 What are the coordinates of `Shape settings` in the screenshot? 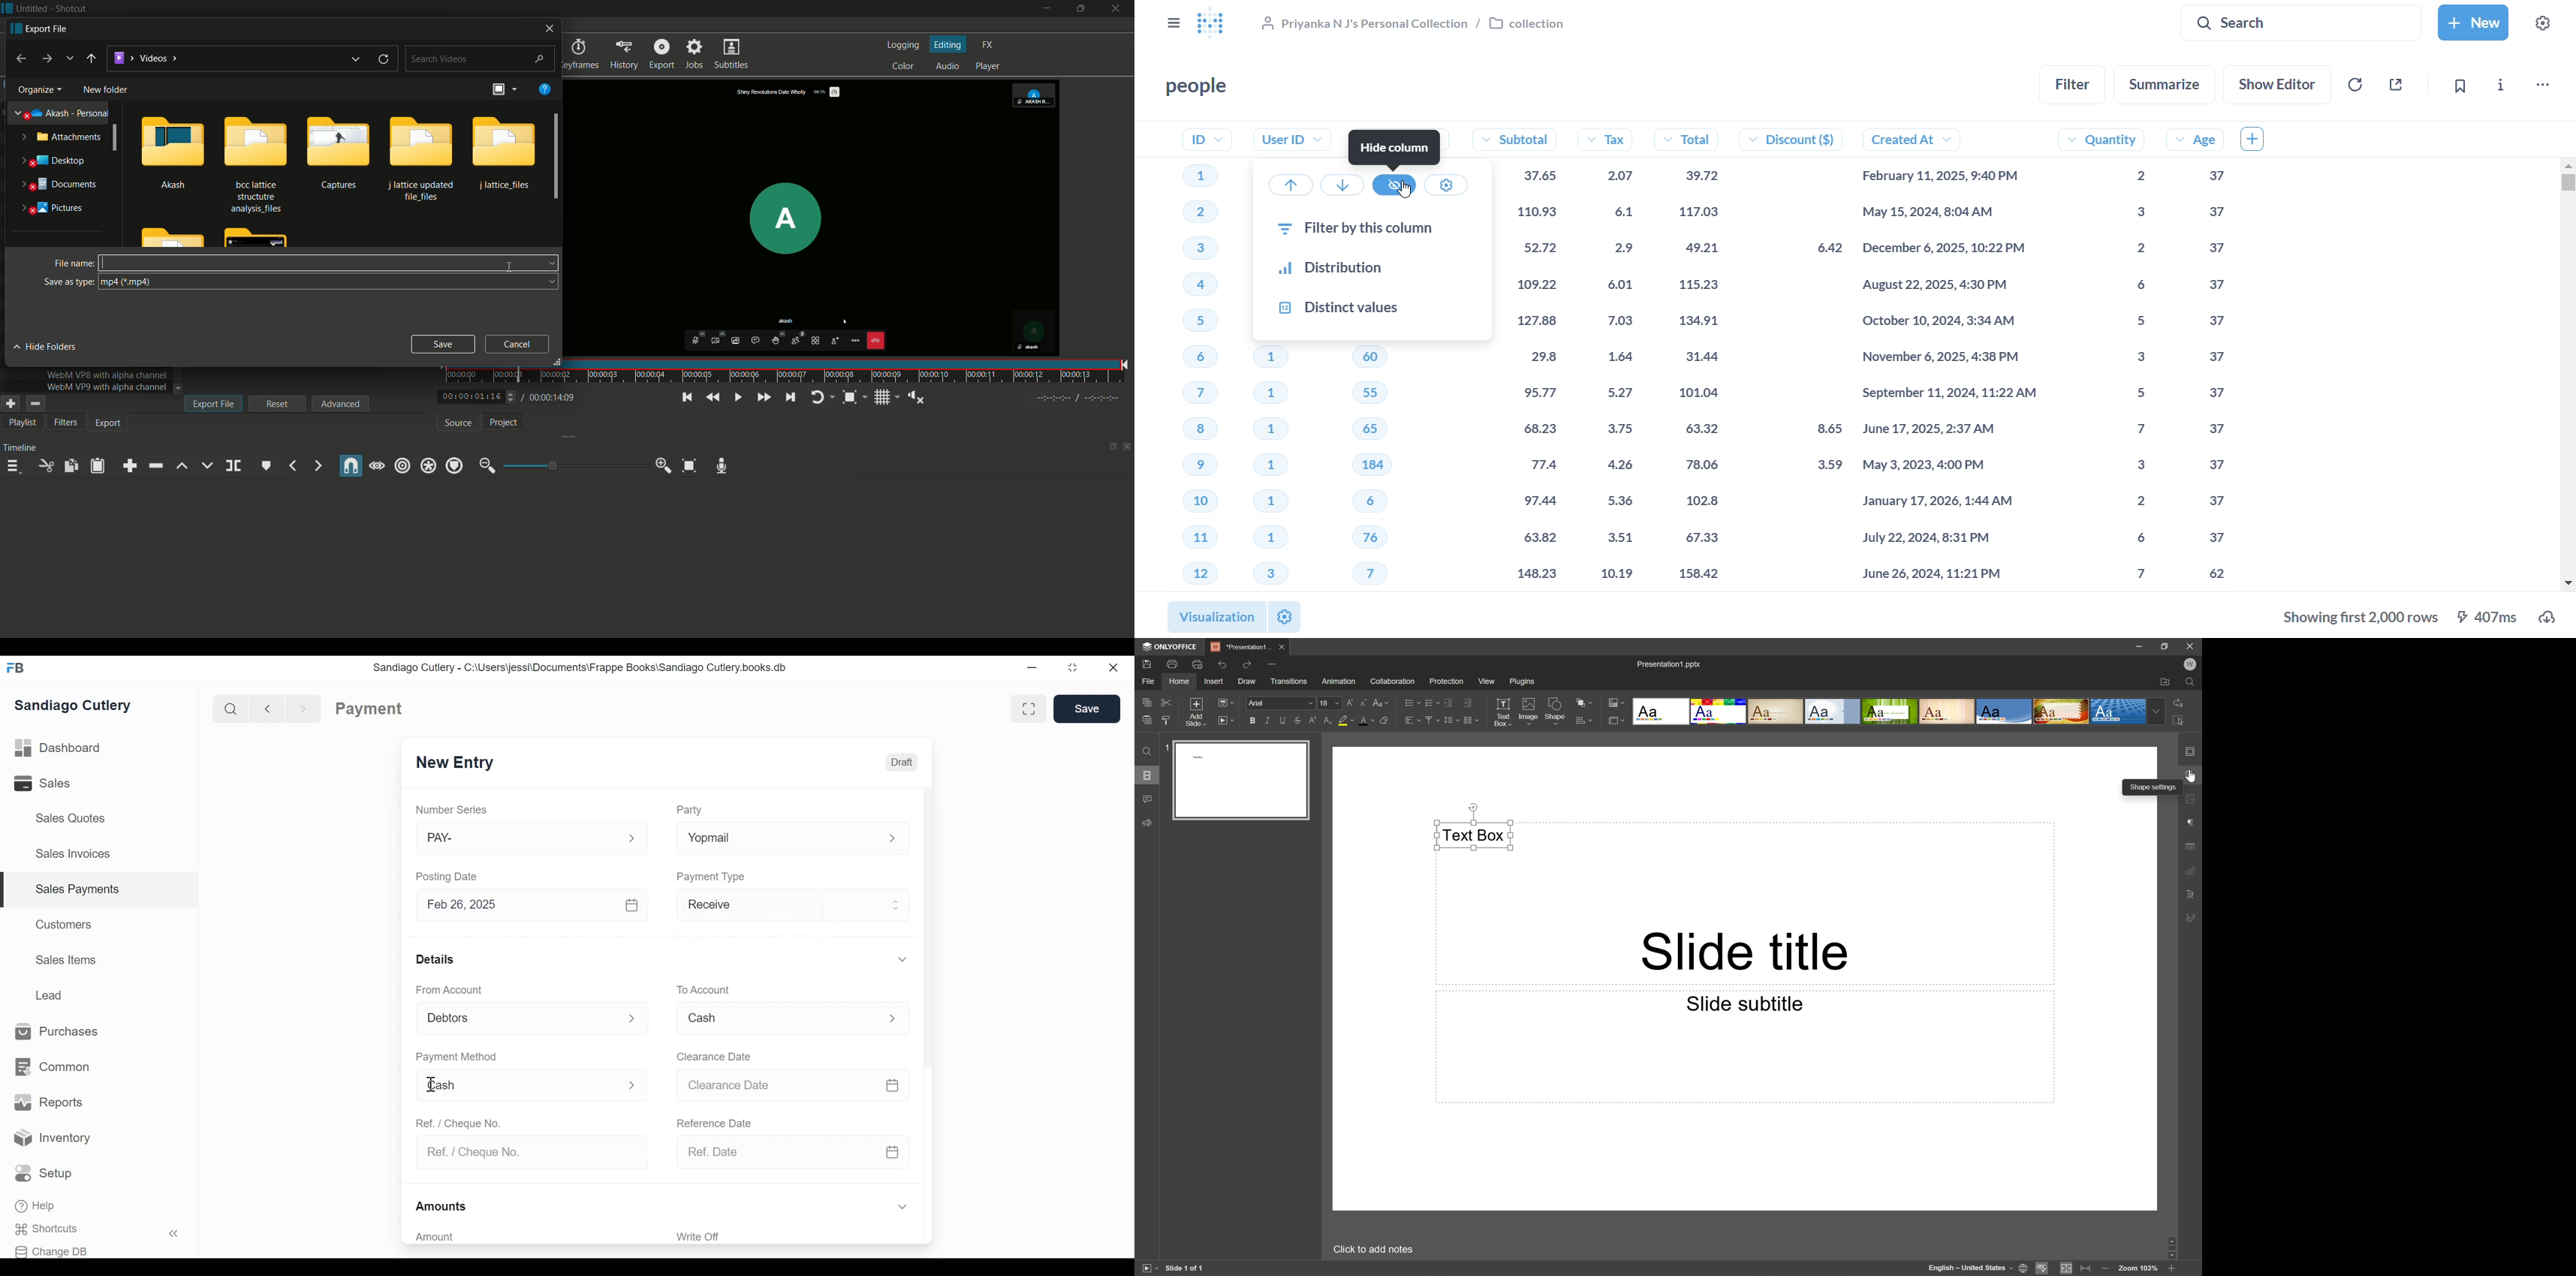 It's located at (2152, 787).